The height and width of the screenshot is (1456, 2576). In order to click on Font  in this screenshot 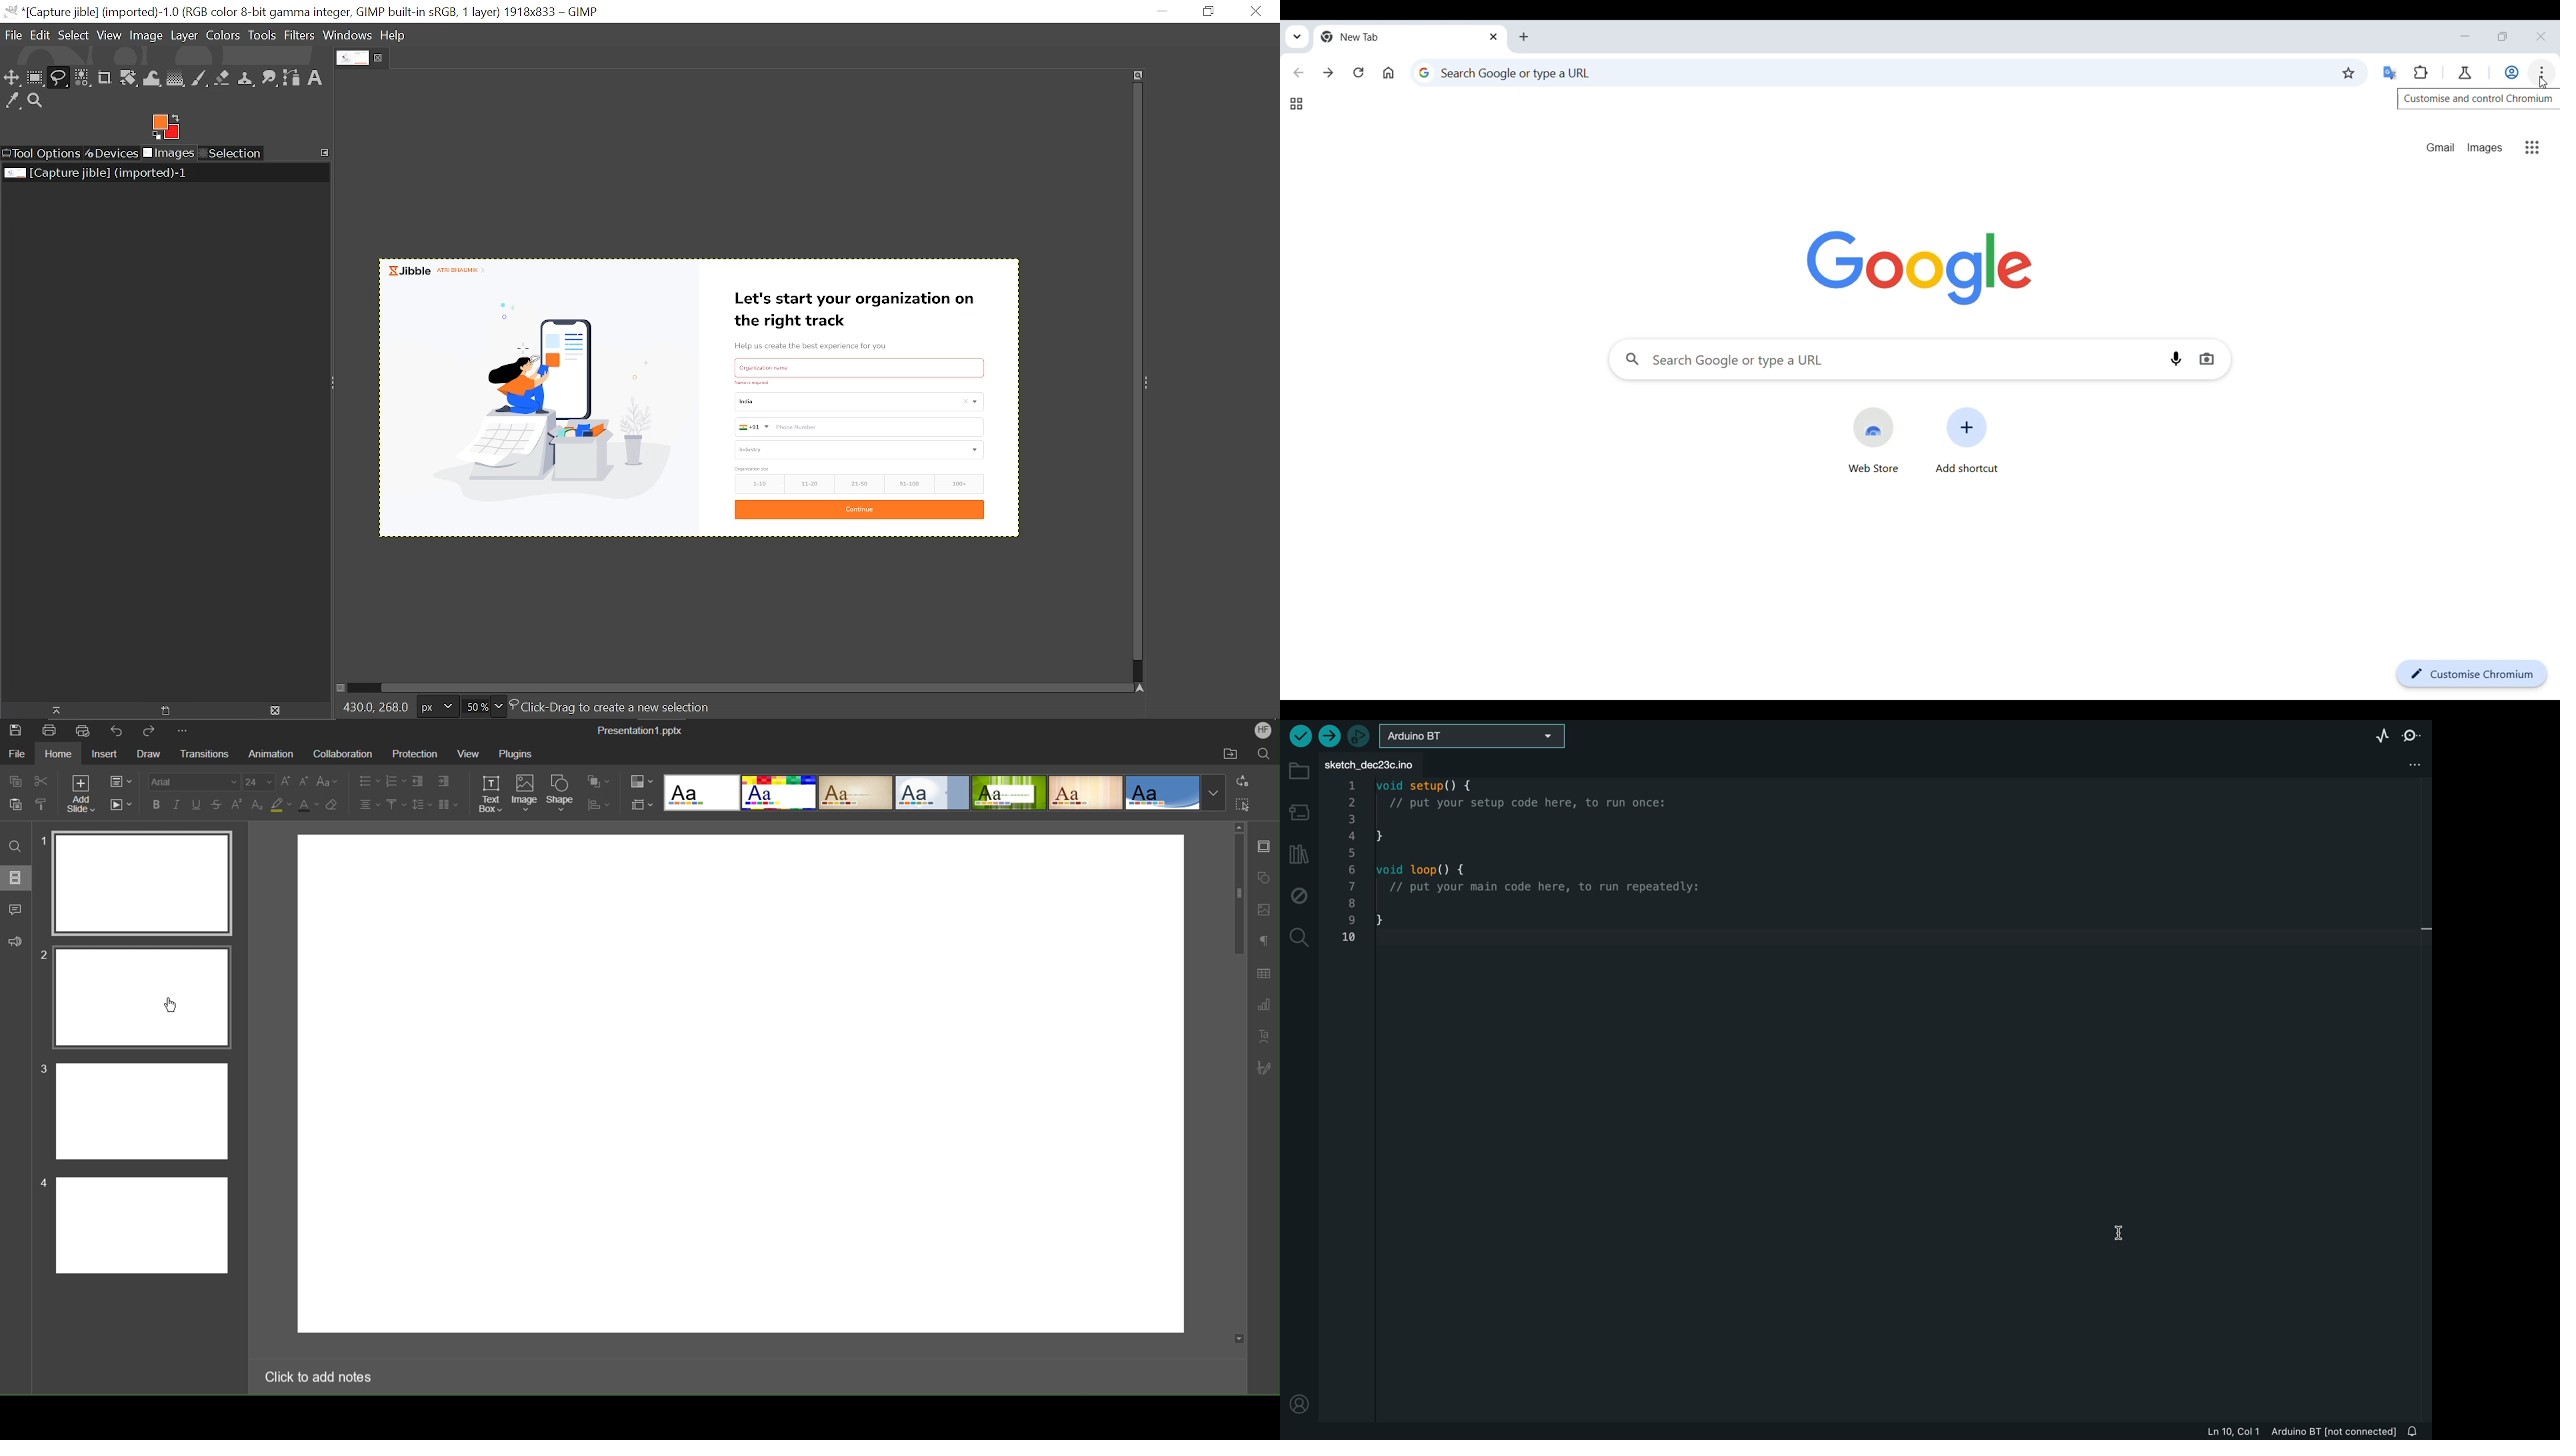, I will do `click(189, 780)`.